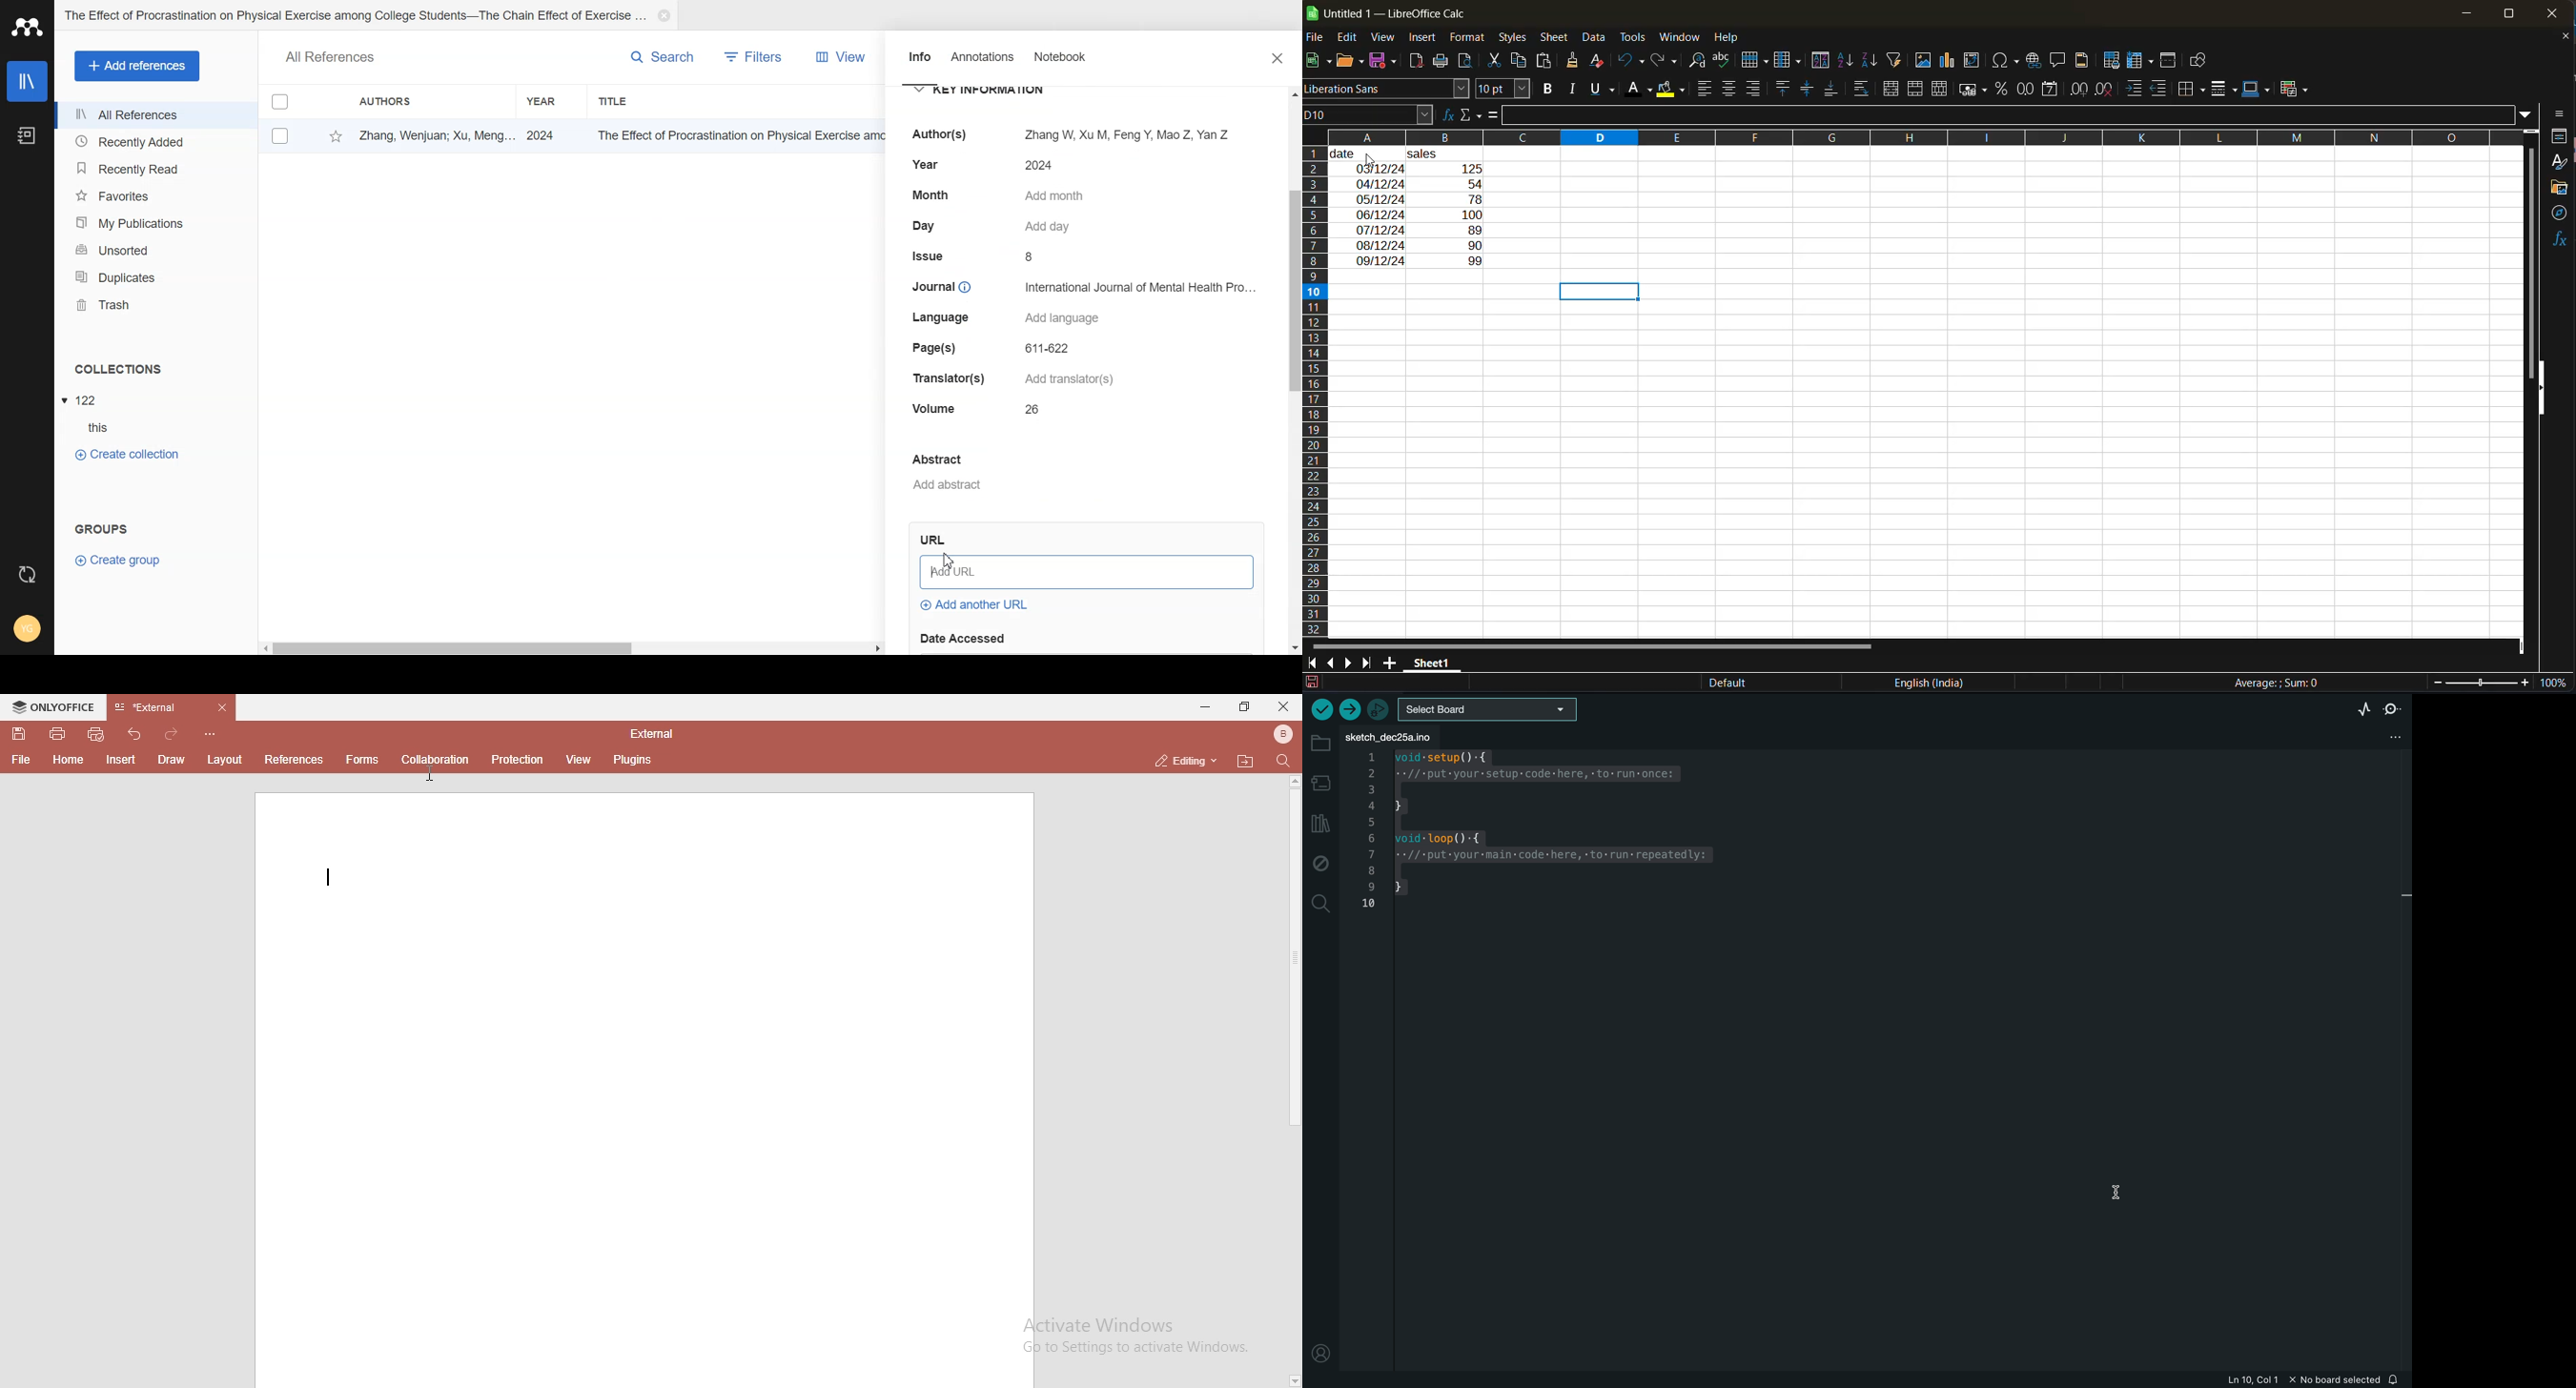 This screenshot has height=1400, width=2576. I want to click on references, so click(296, 759).